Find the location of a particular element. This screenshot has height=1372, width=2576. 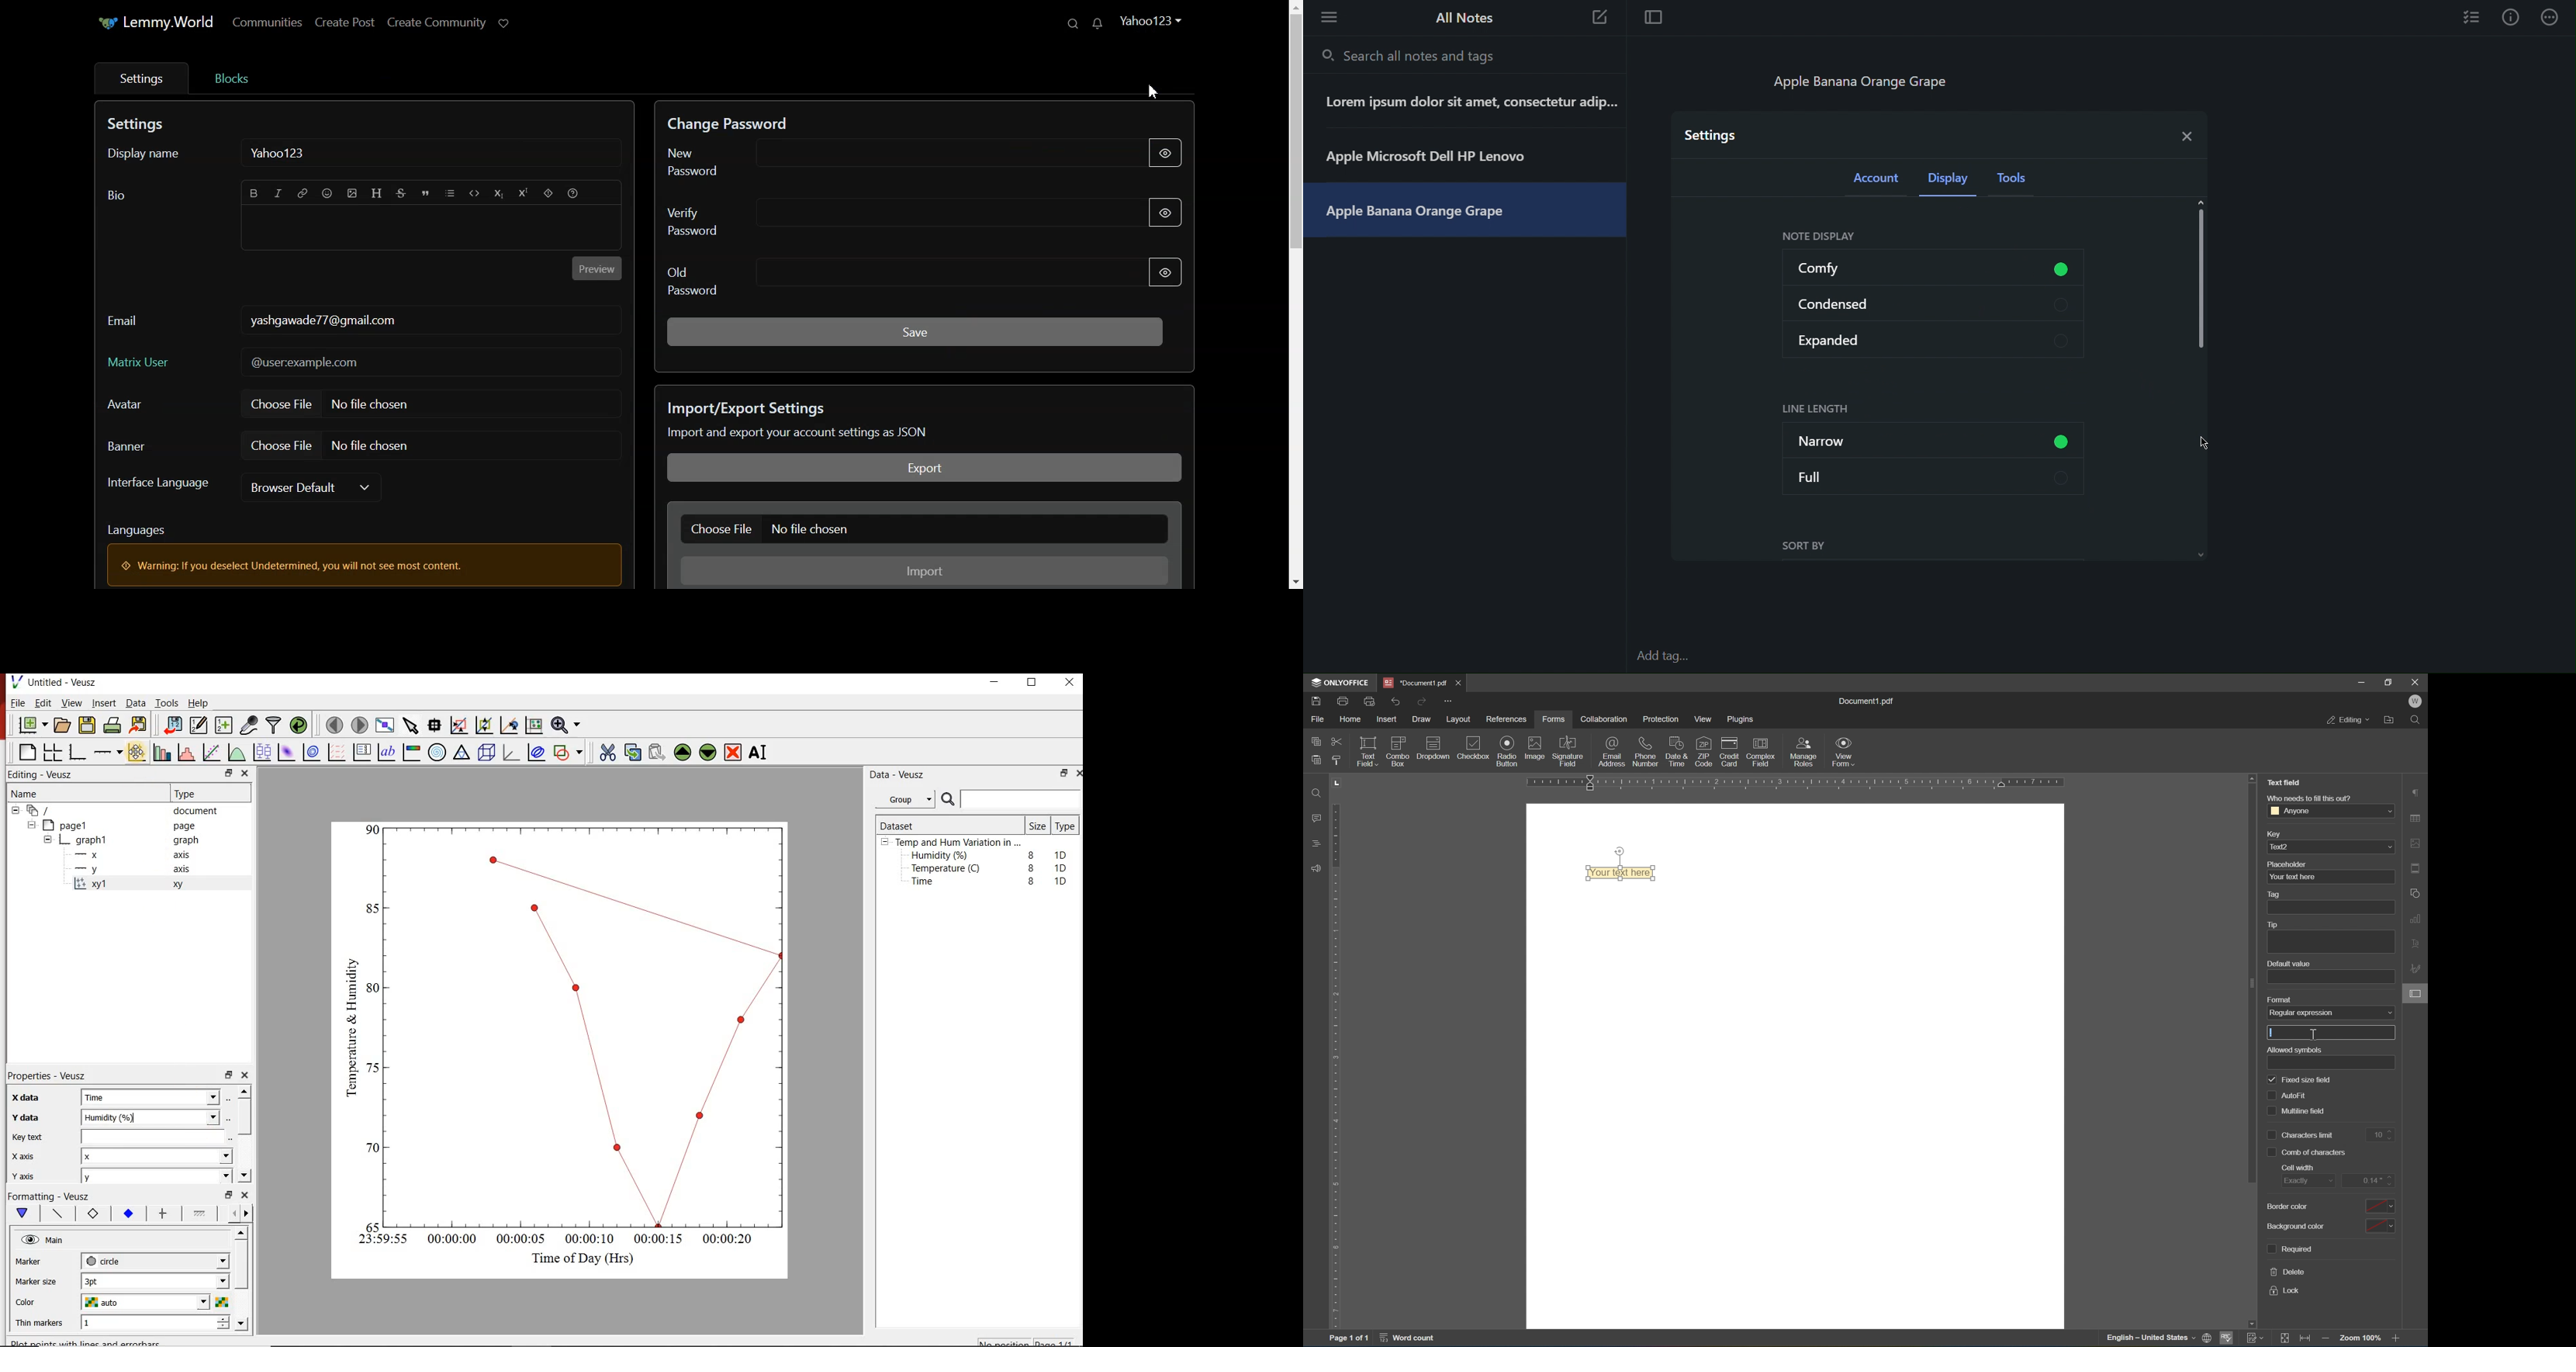

Text is located at coordinates (124, 196).